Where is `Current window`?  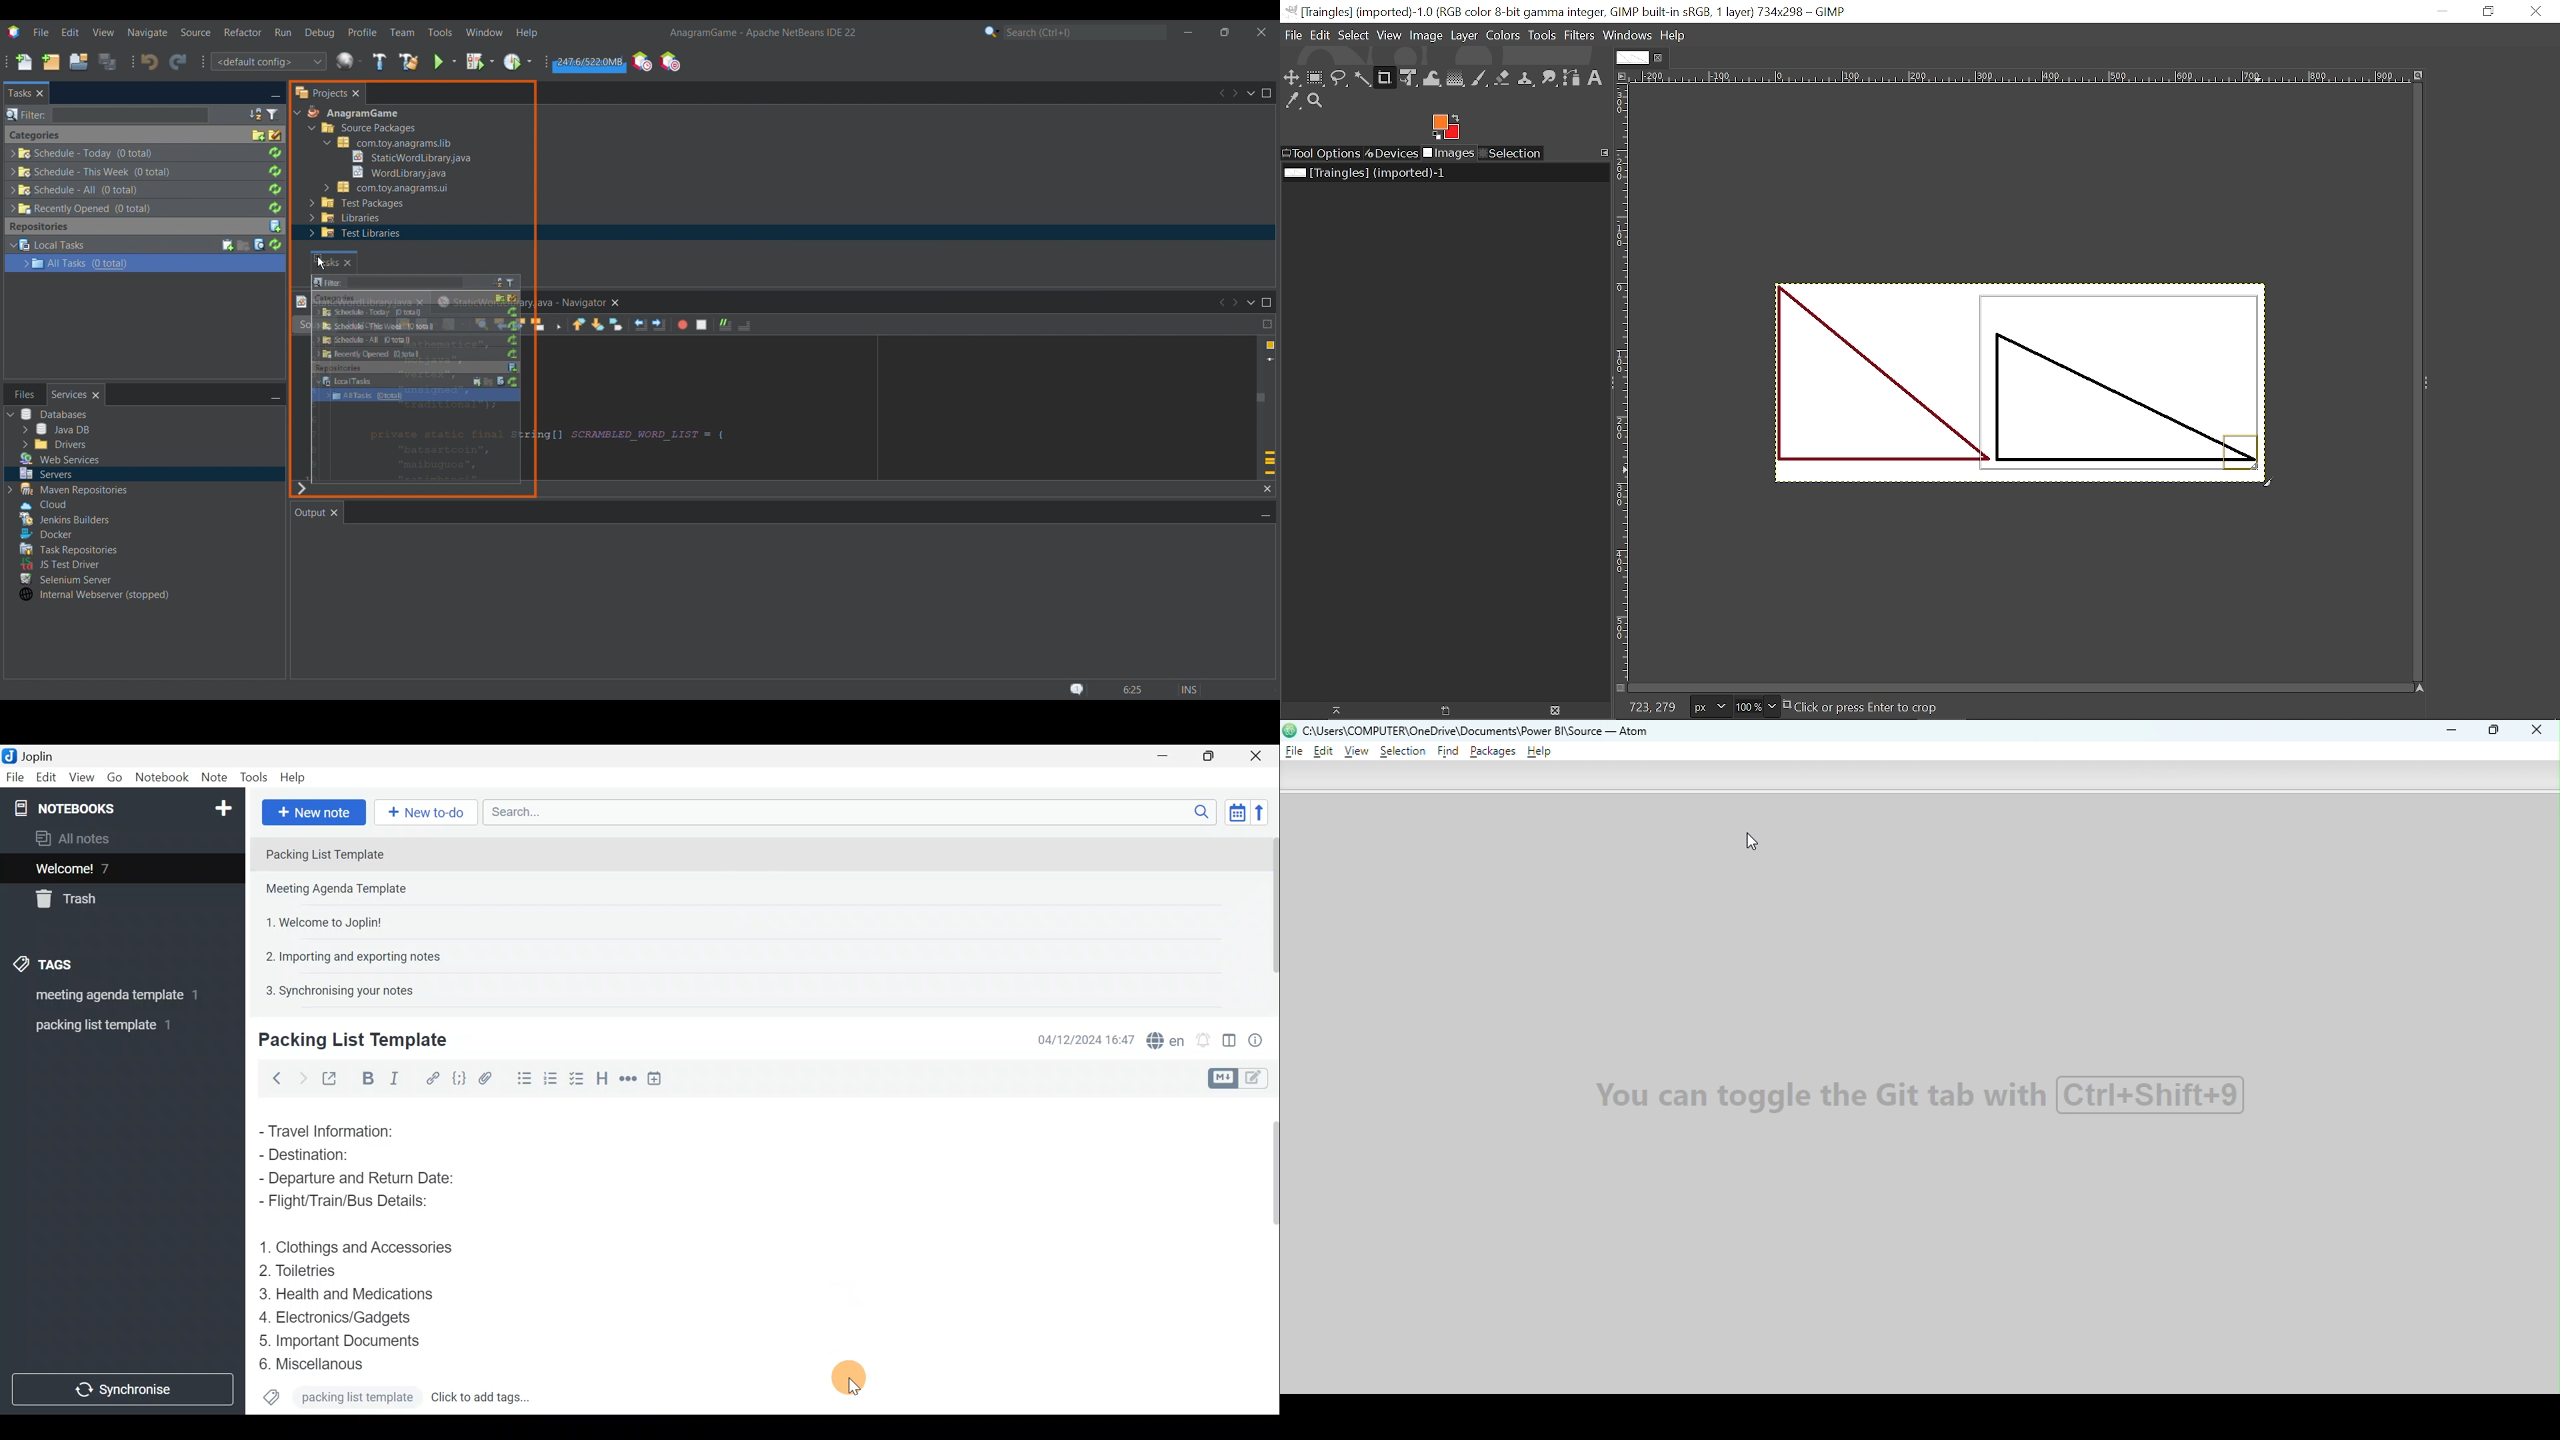
Current window is located at coordinates (1570, 11).